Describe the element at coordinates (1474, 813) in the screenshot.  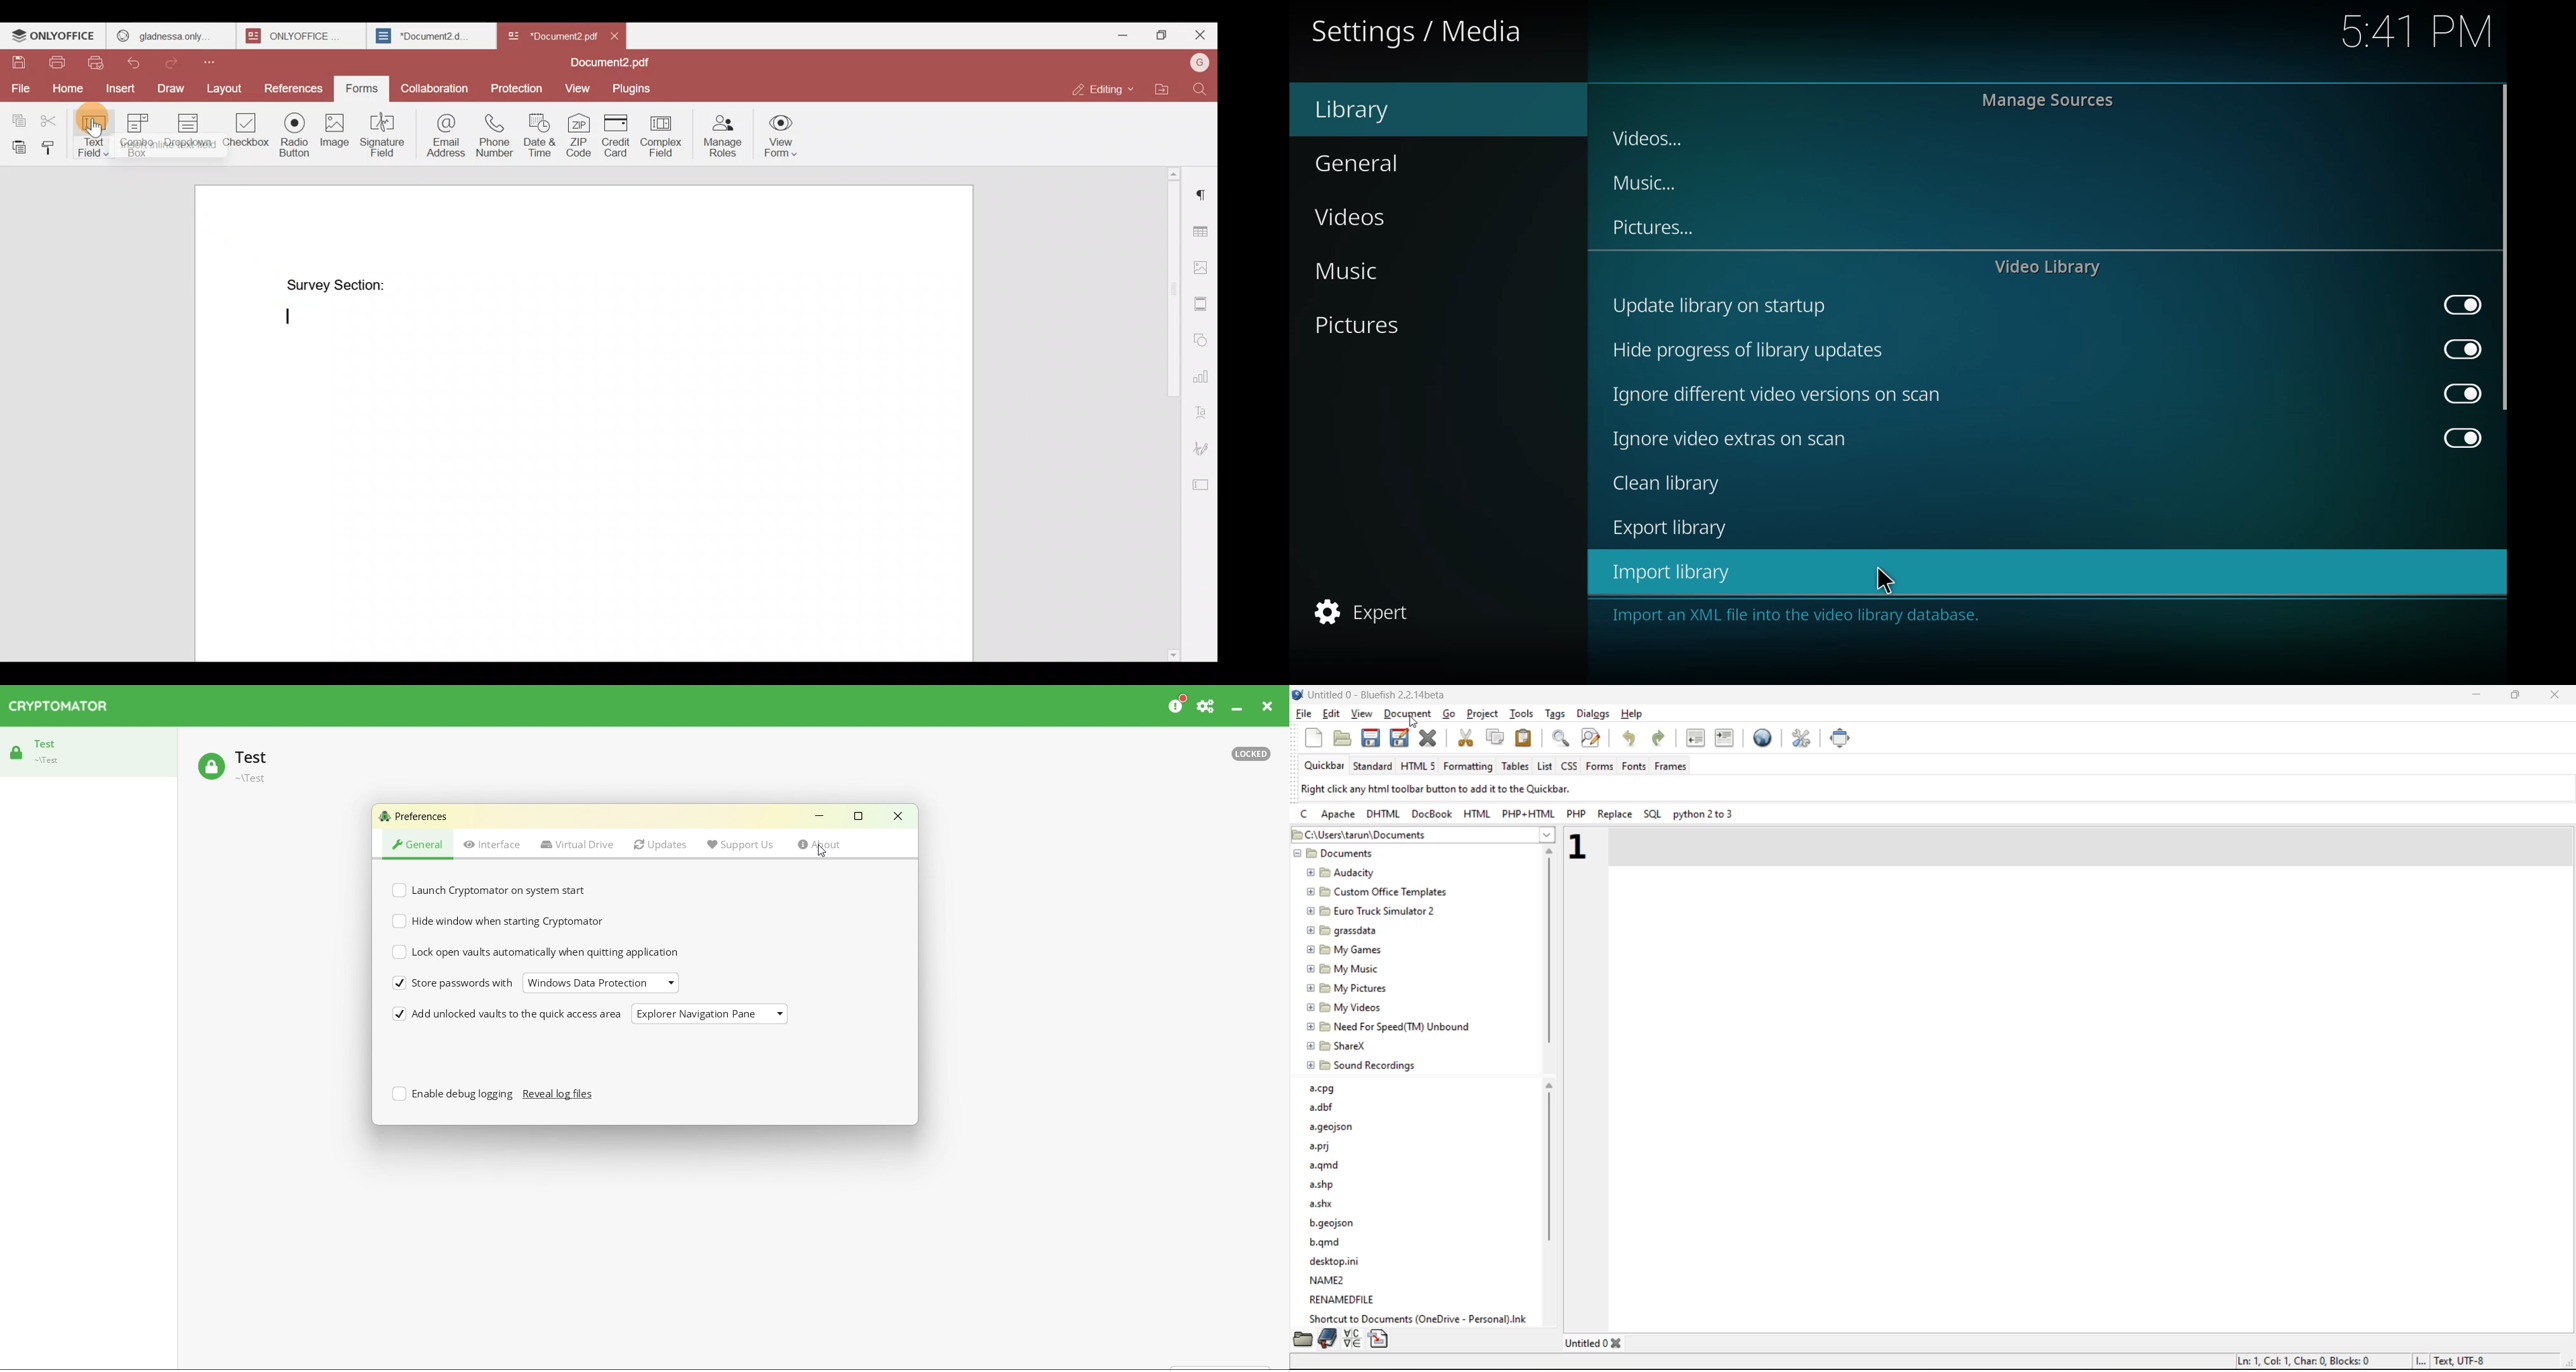
I see `html` at that location.